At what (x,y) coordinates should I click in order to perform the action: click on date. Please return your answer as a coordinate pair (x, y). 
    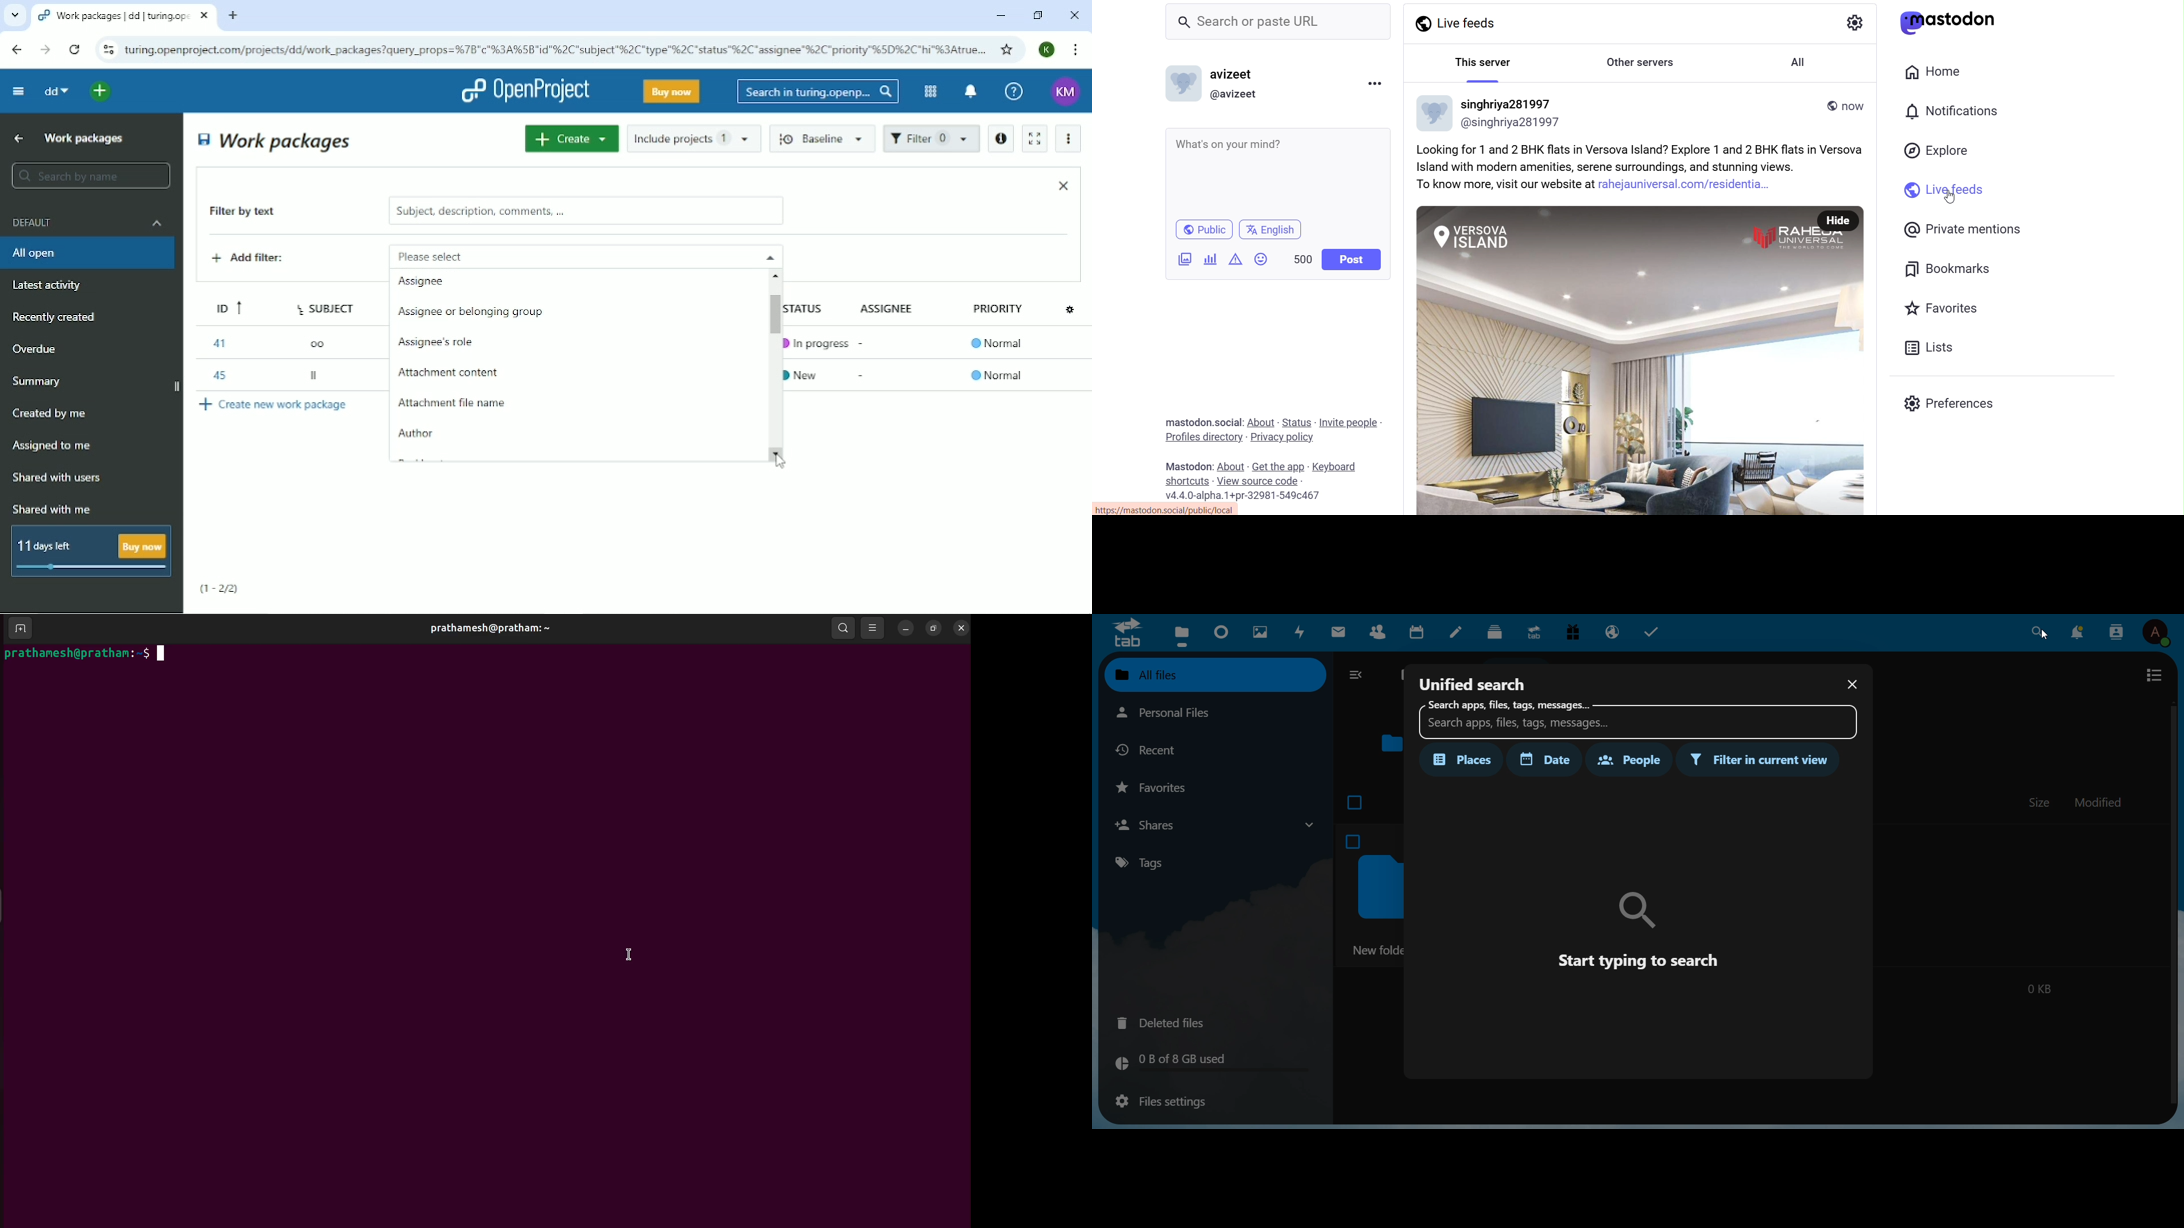
    Looking at the image, I should click on (1550, 760).